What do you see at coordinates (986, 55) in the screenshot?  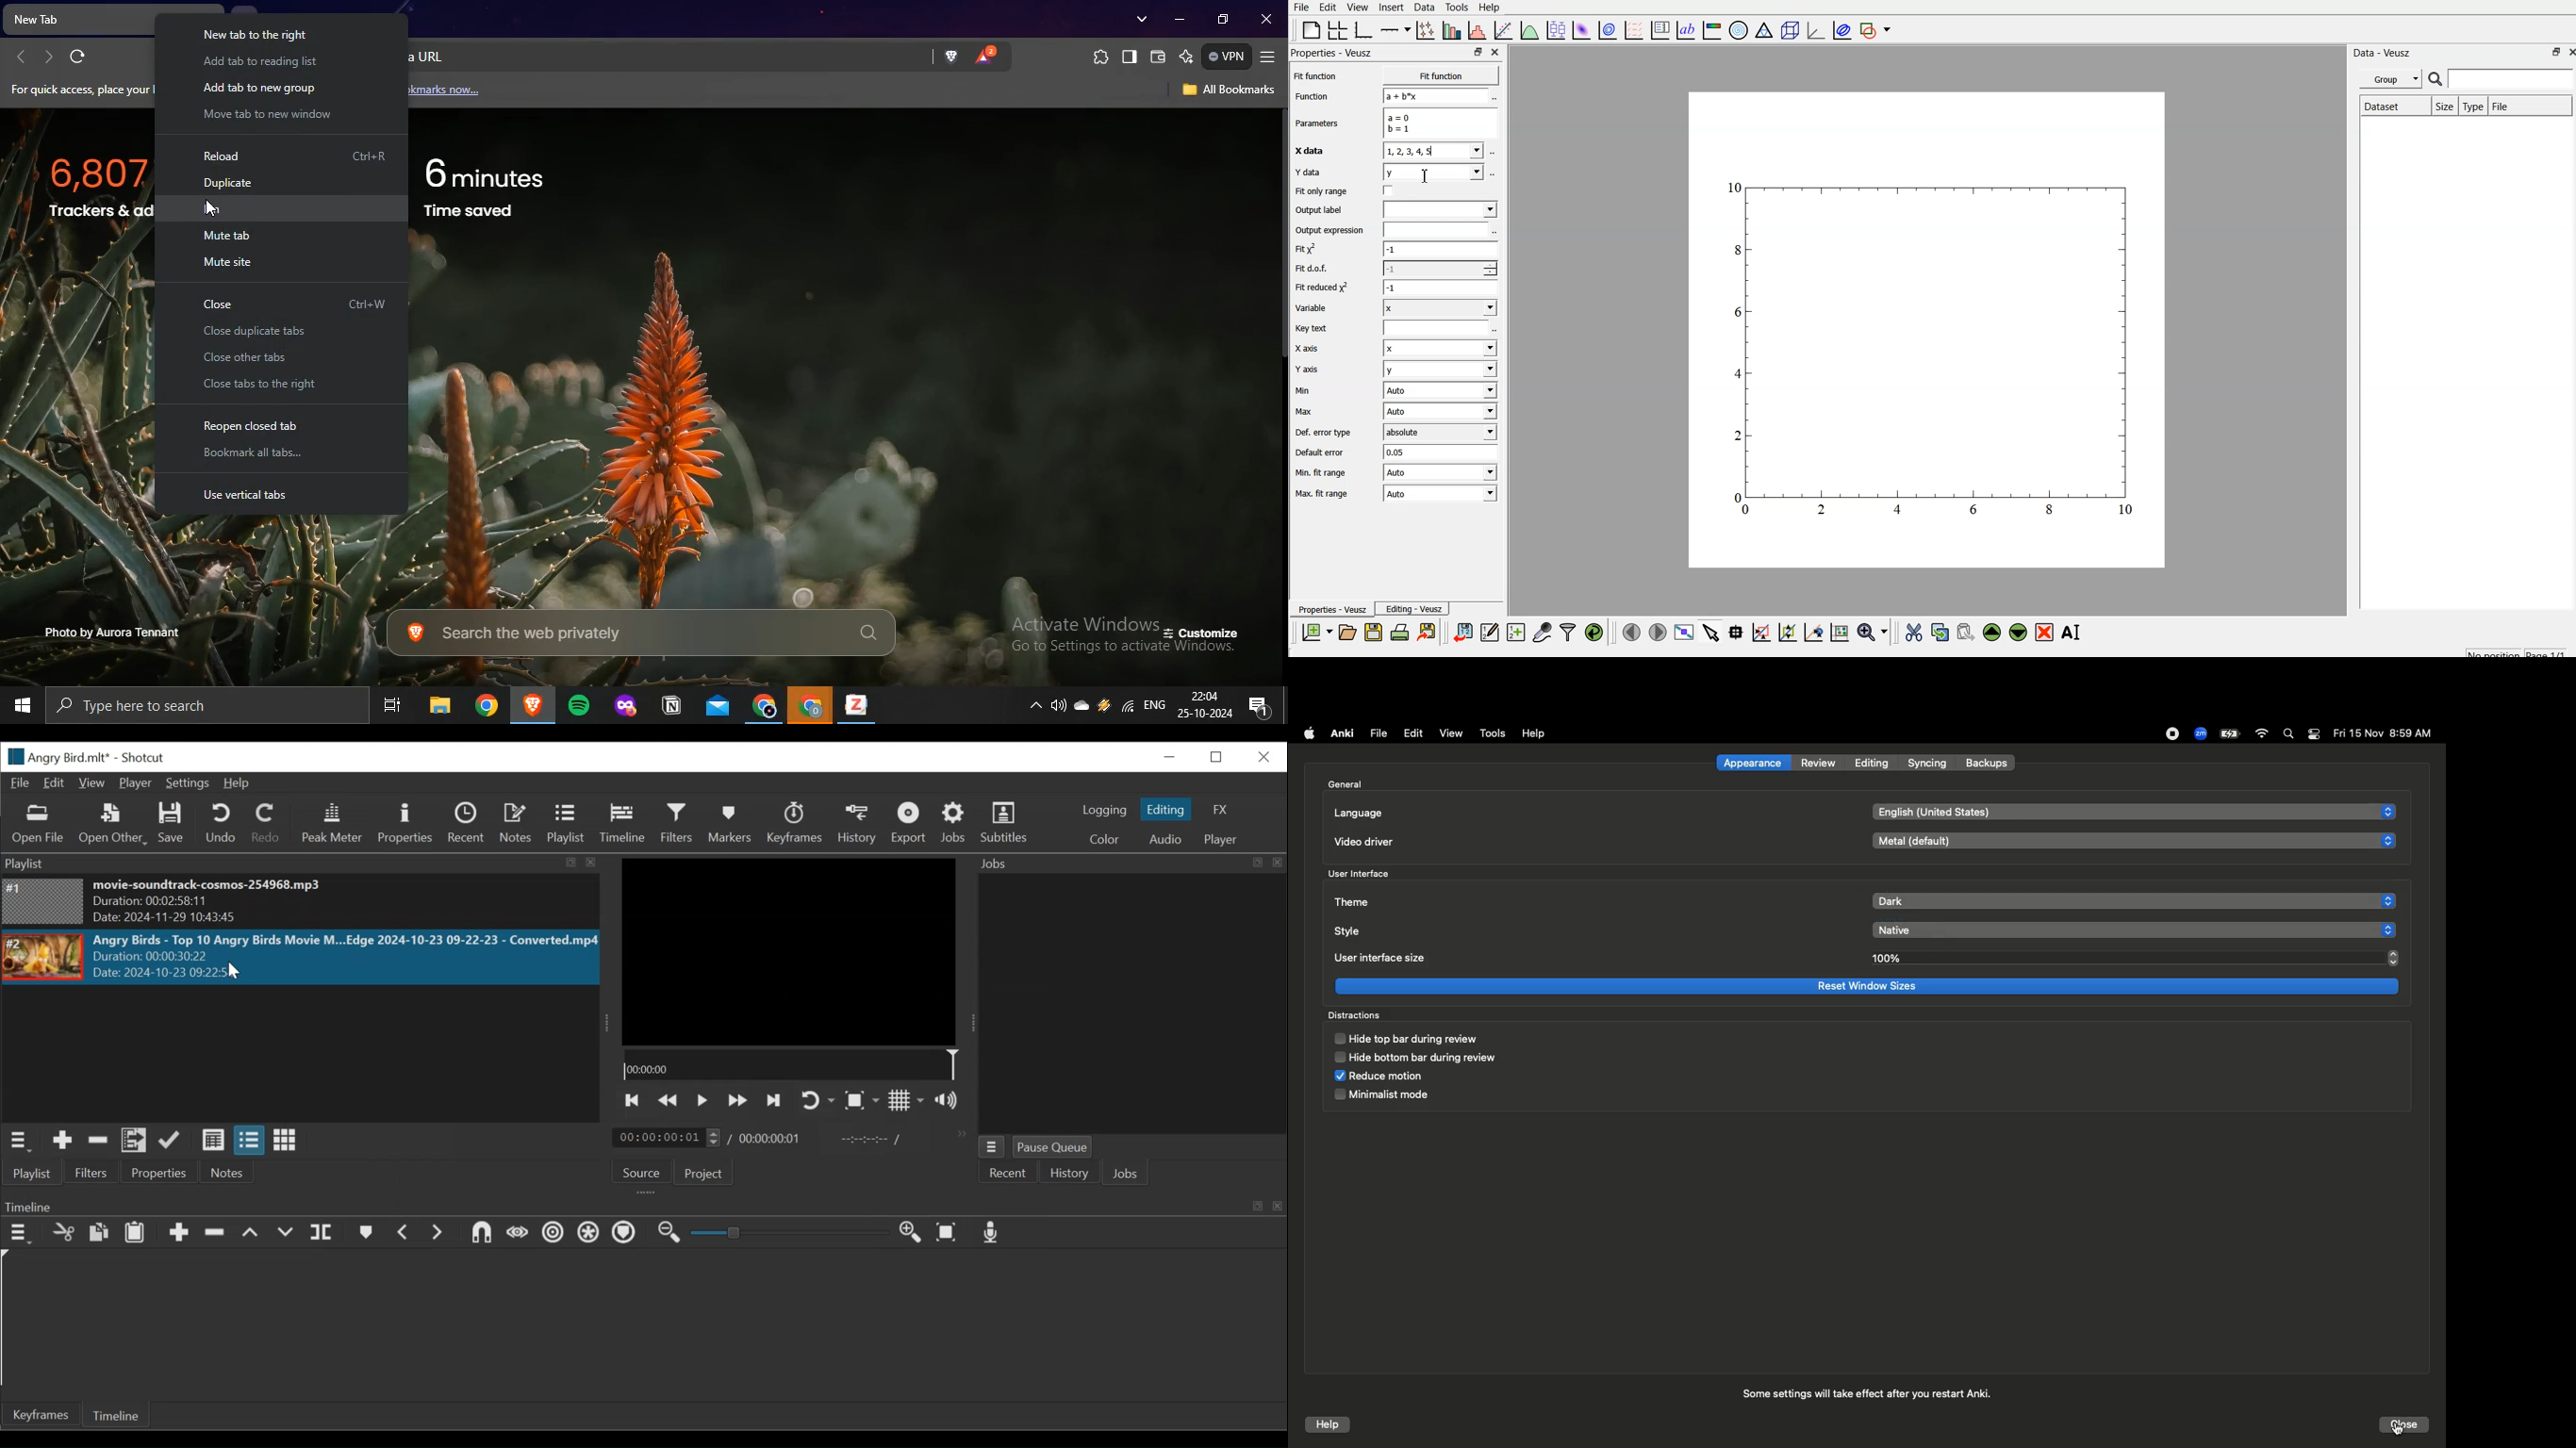 I see `brave rewards` at bounding box center [986, 55].